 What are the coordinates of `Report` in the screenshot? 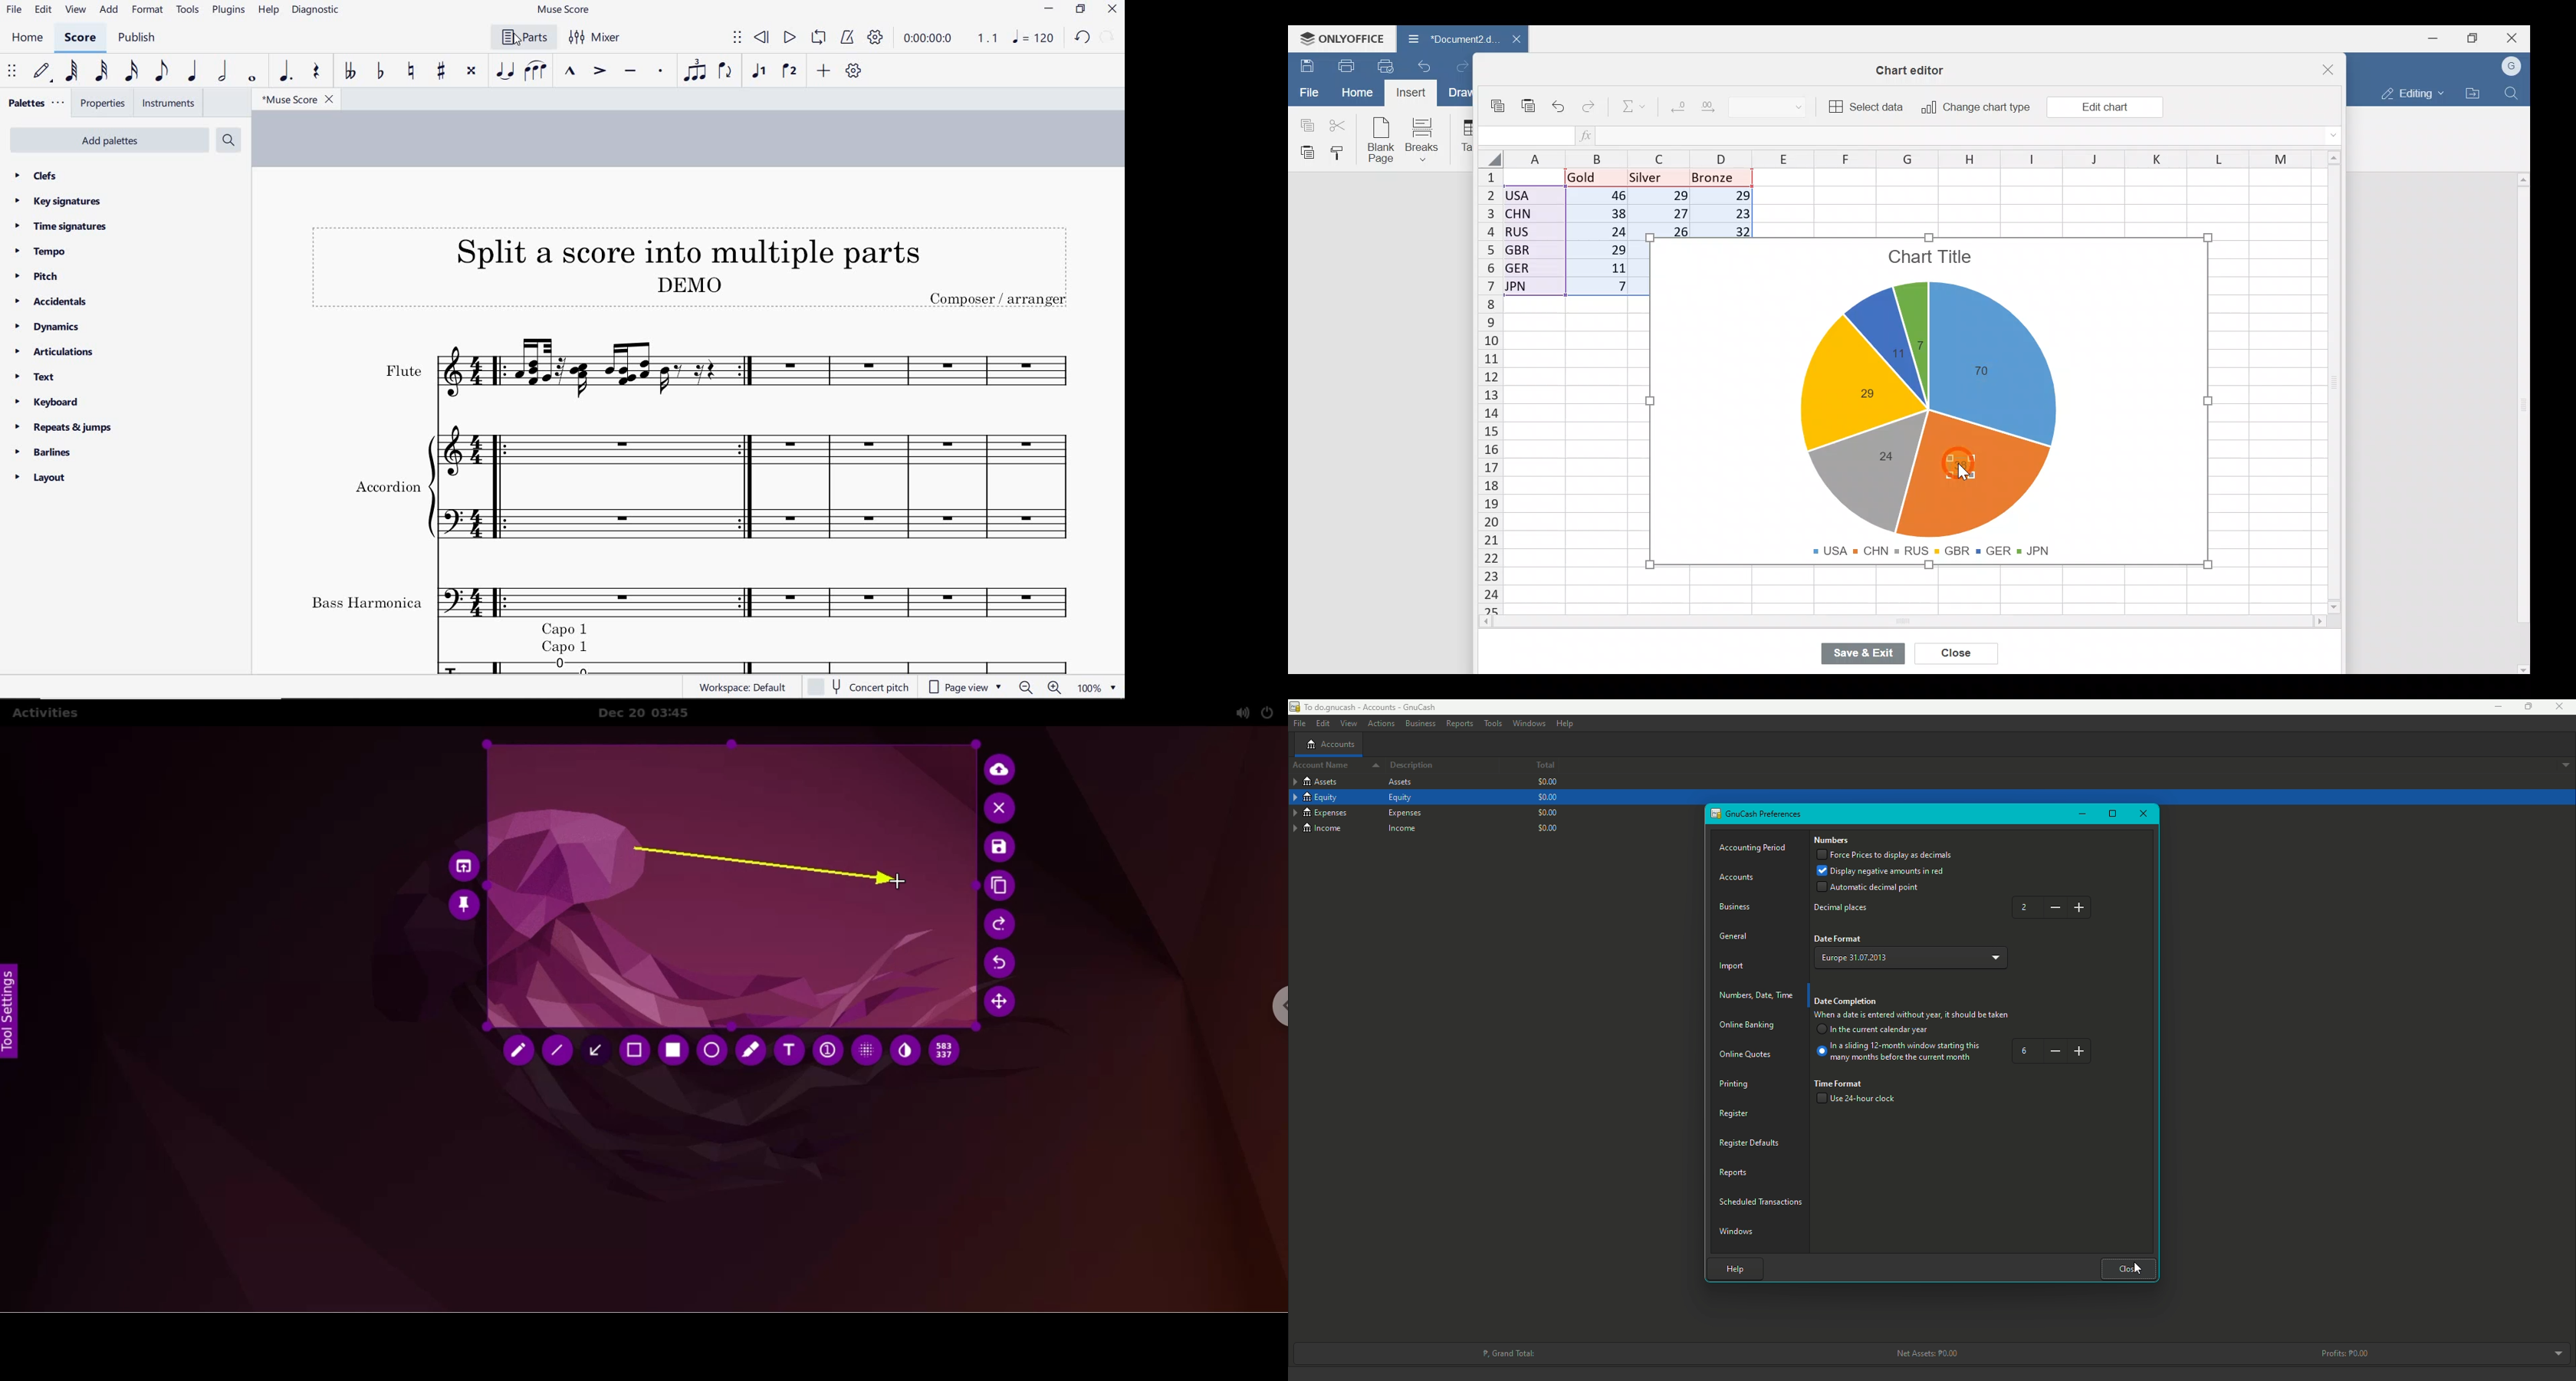 It's located at (1734, 1172).